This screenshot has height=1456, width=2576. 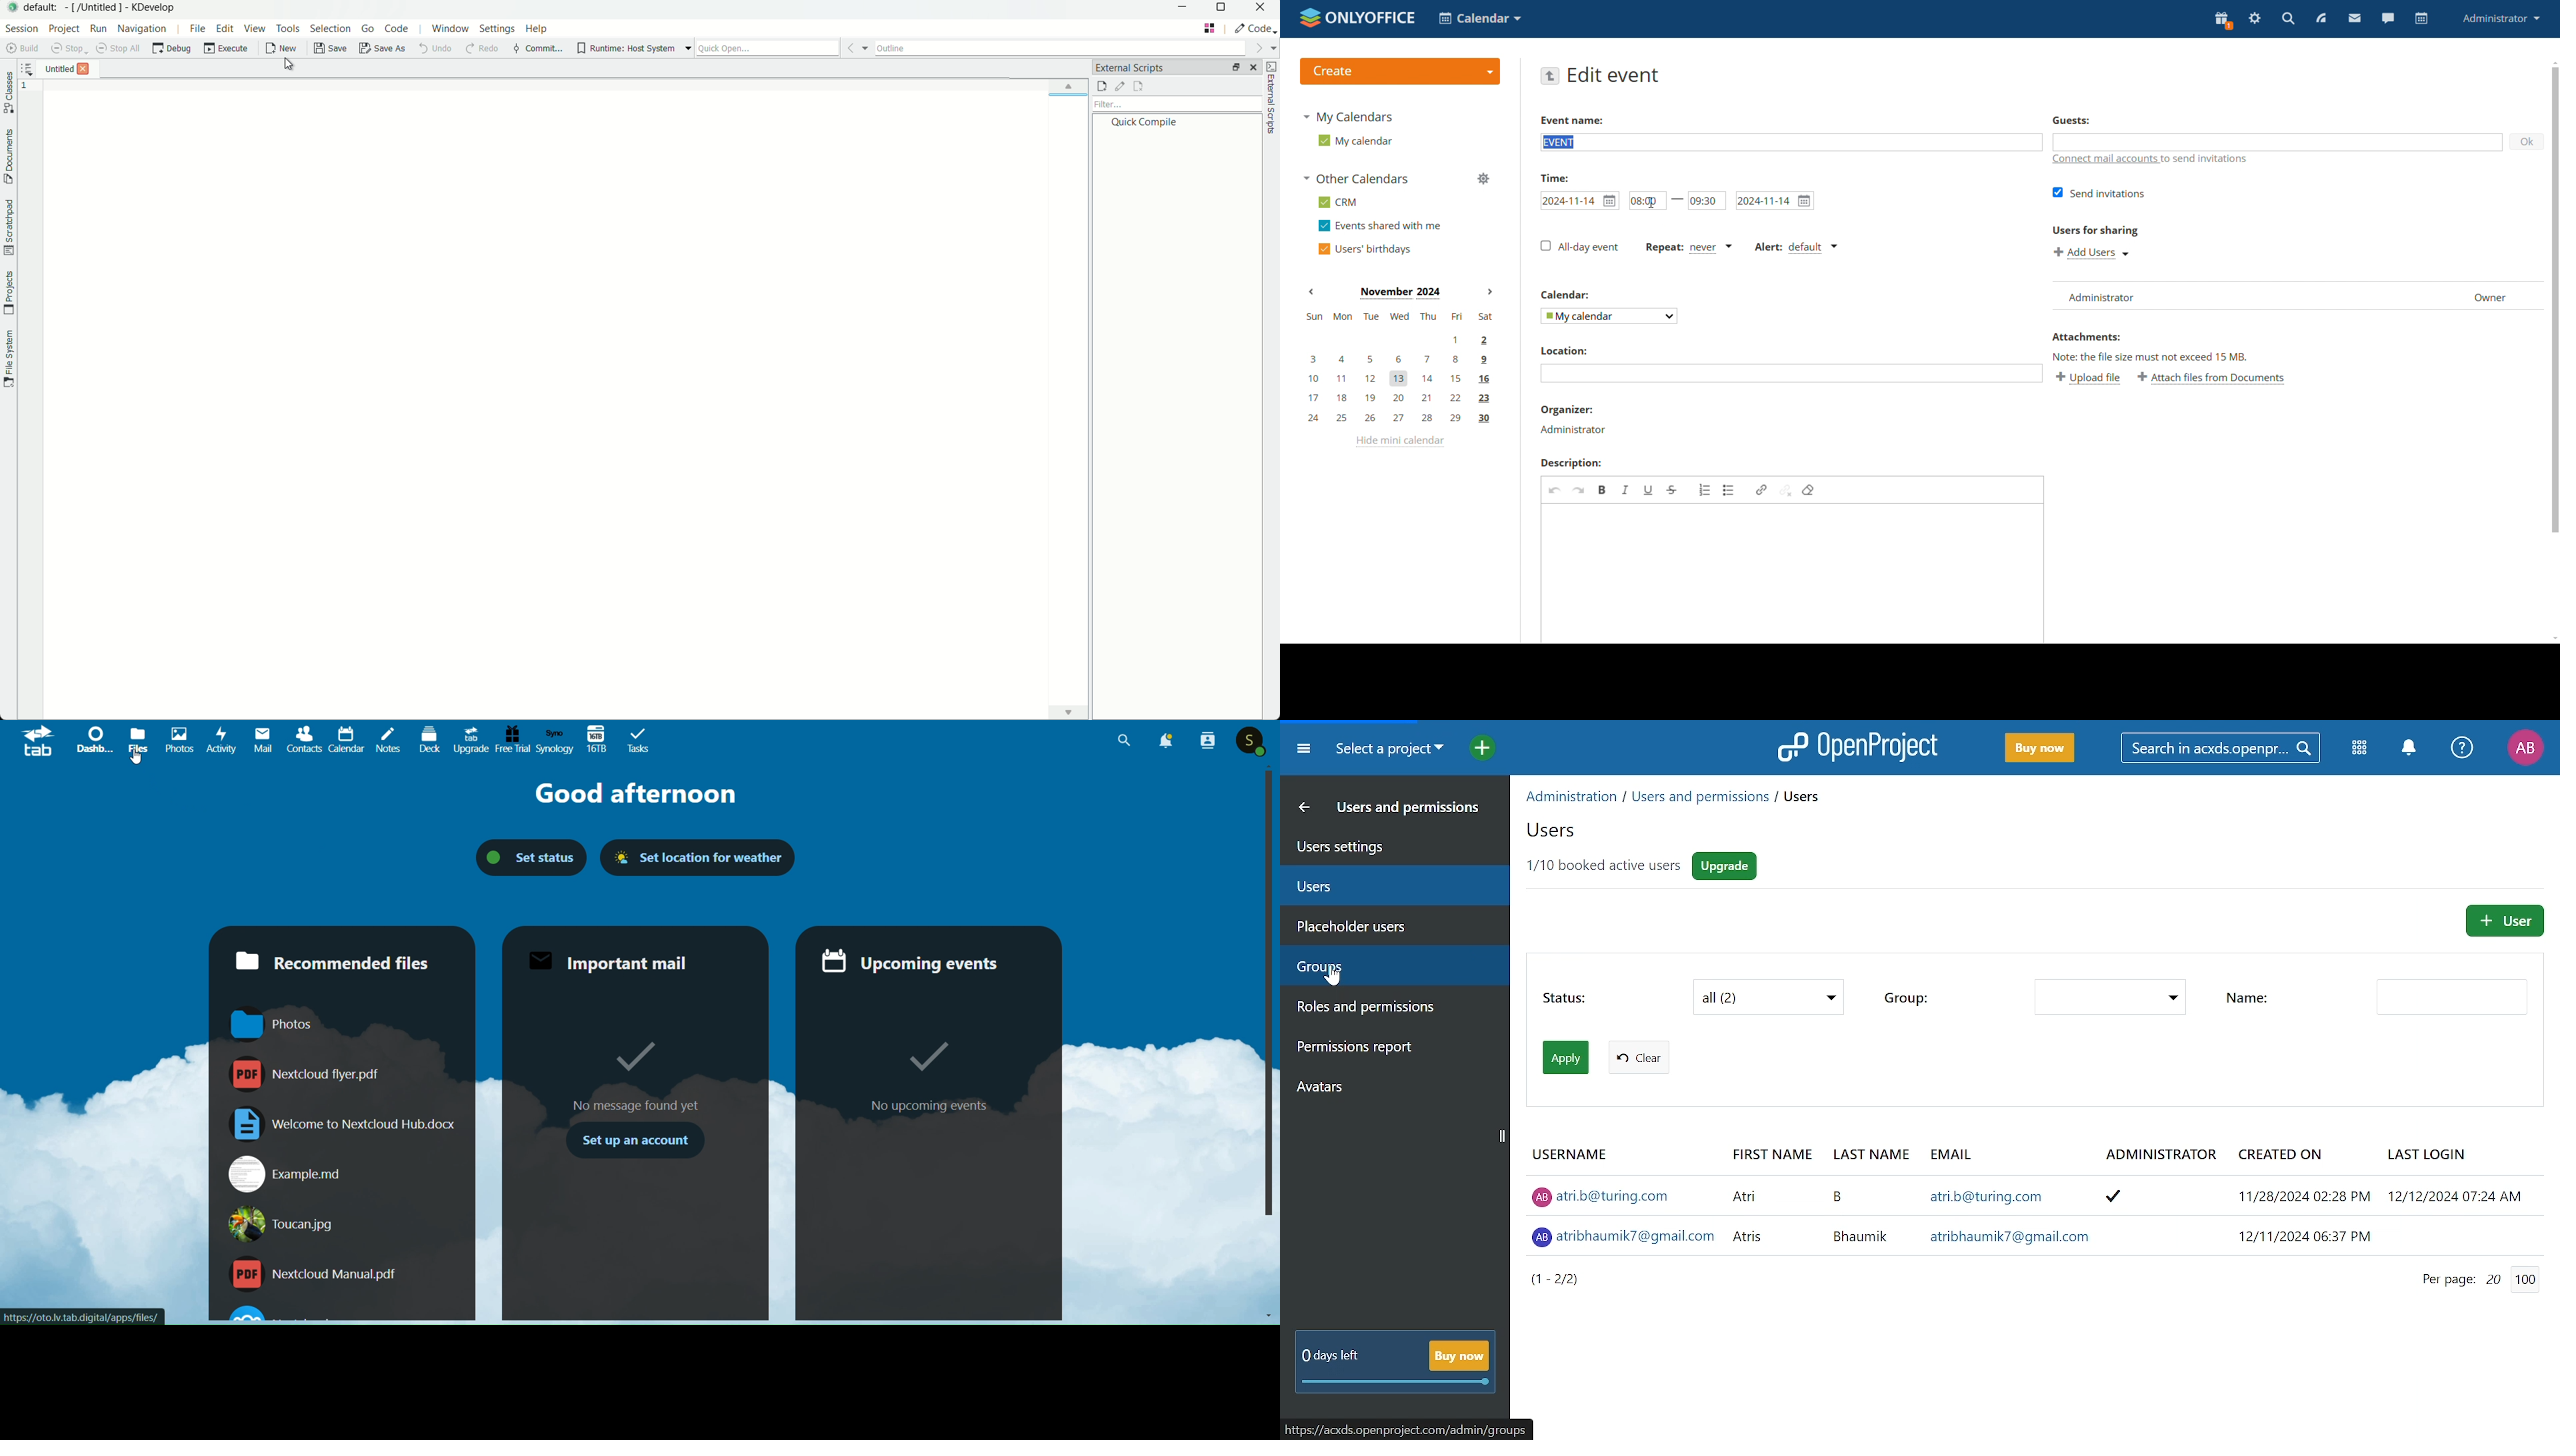 I want to click on Pages, so click(x=1556, y=1280).